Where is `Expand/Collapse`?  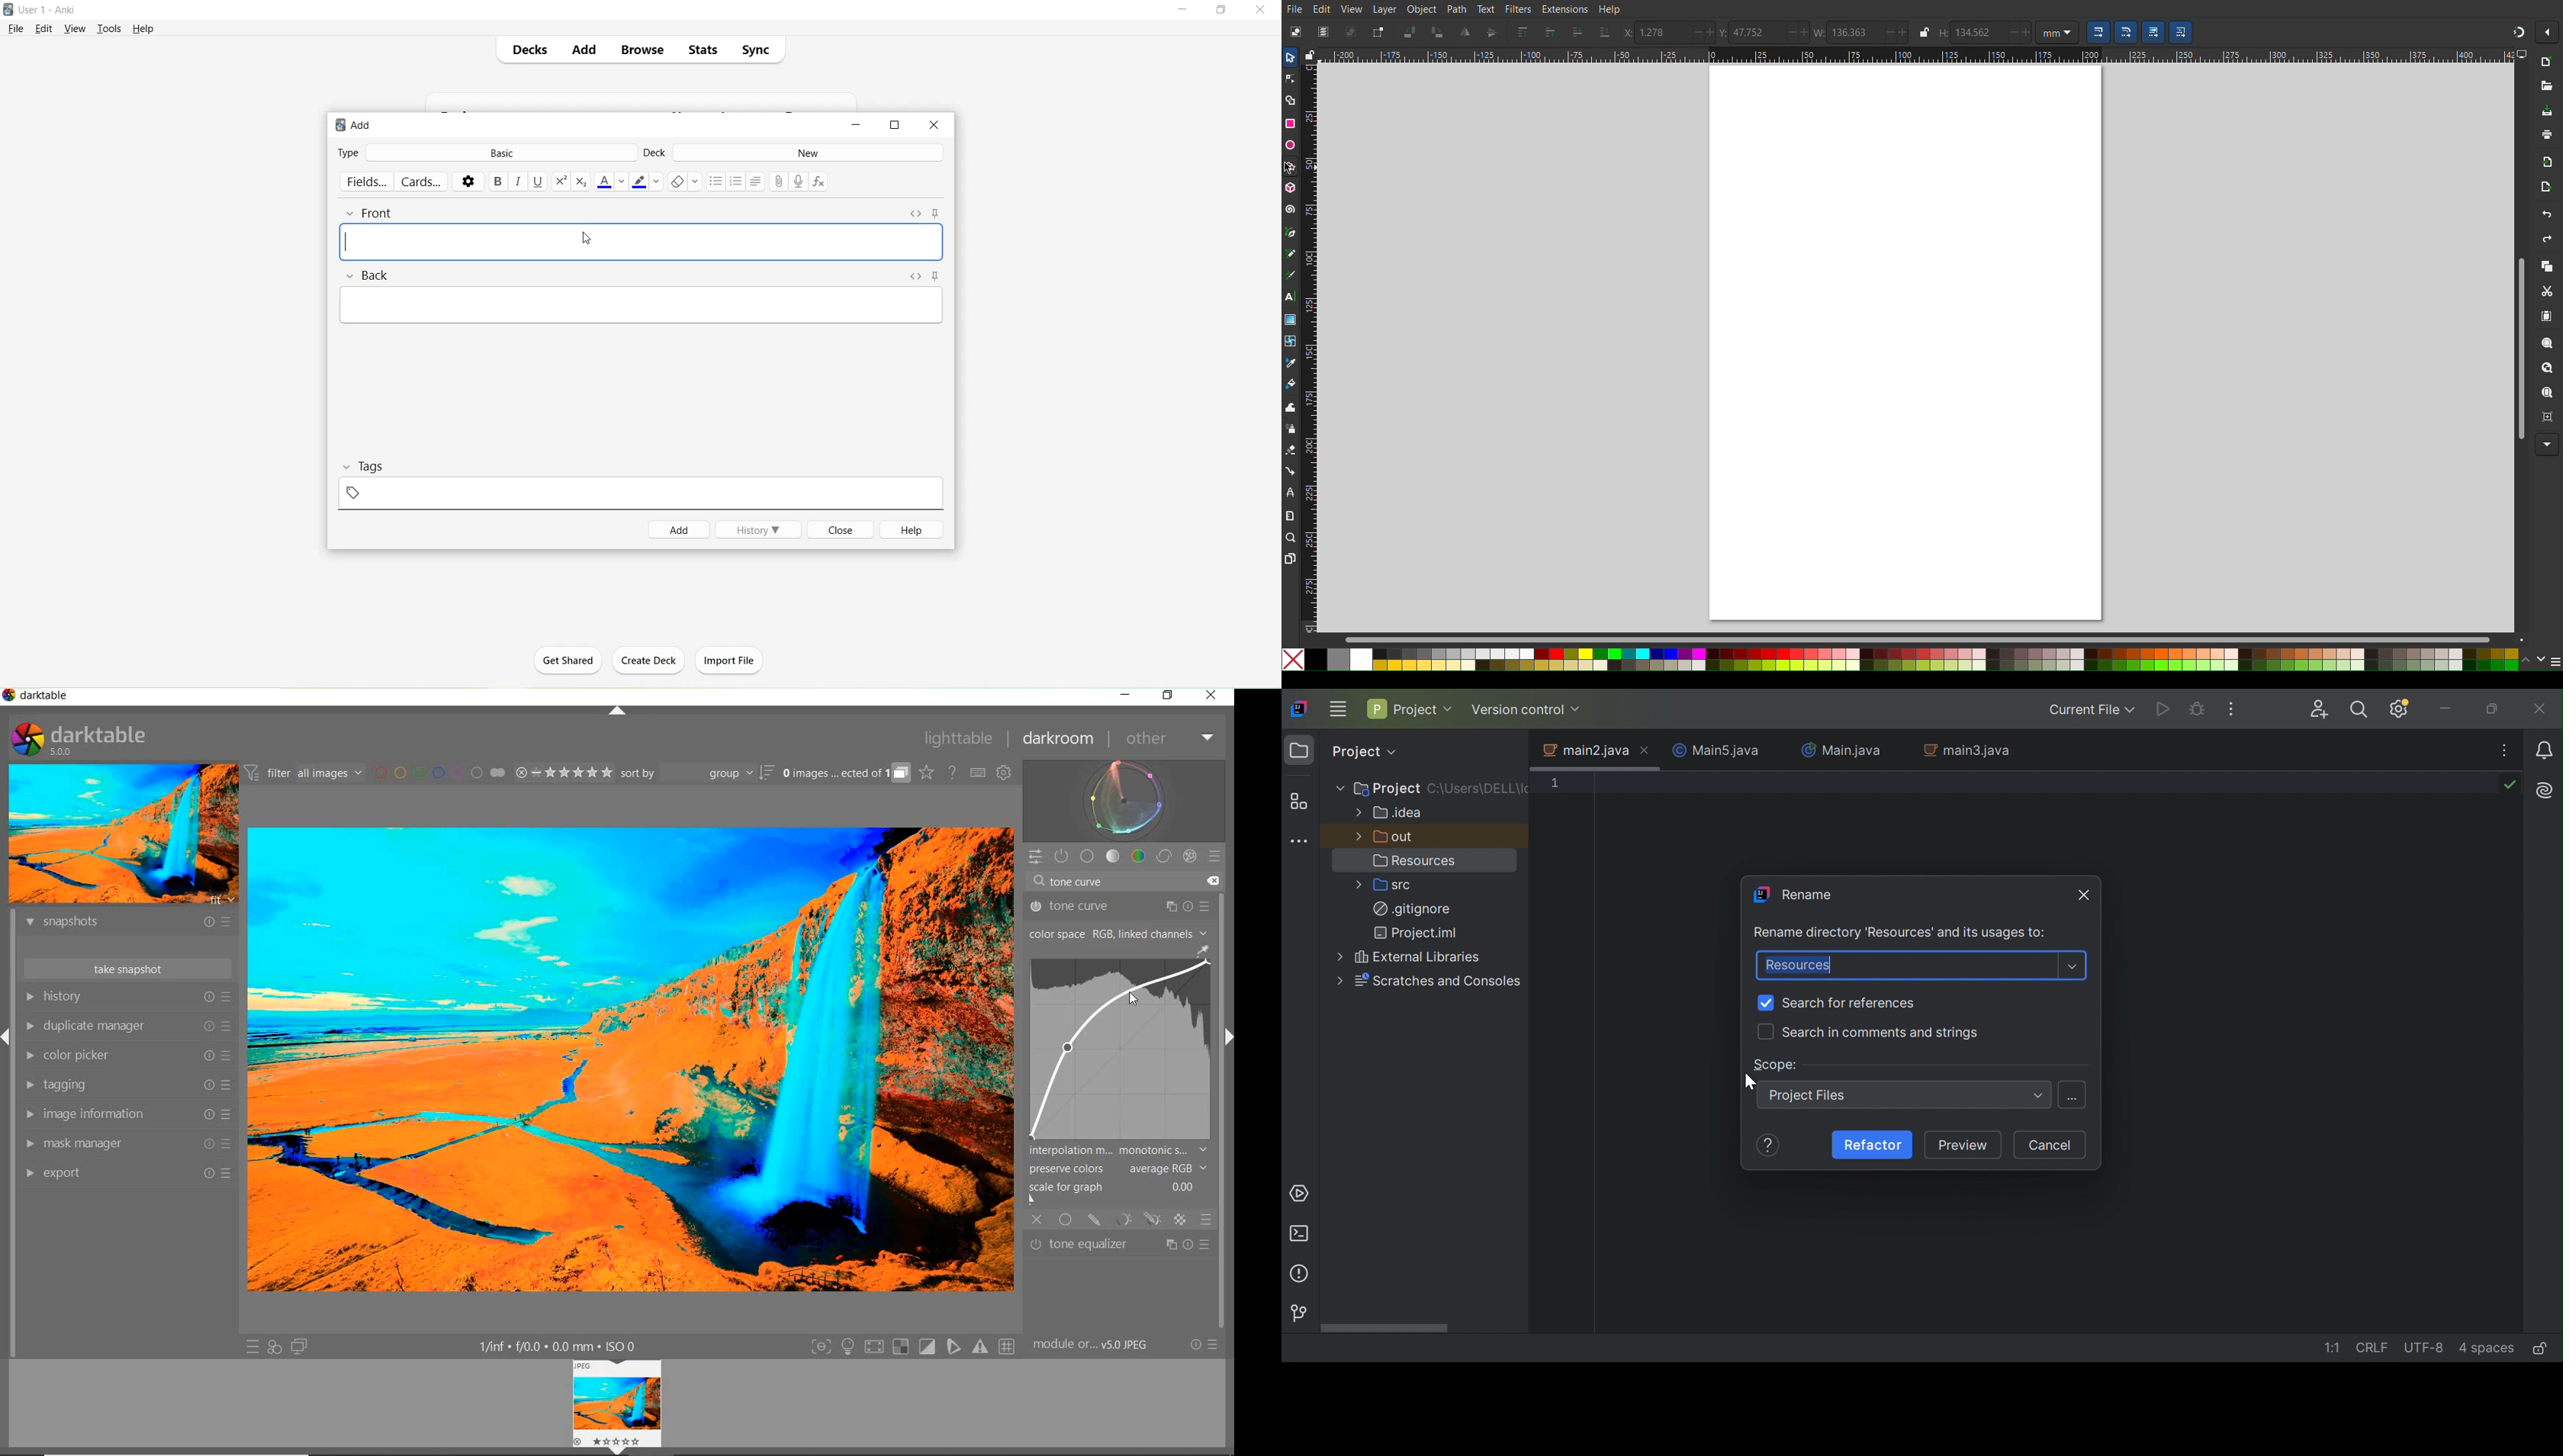
Expand/Collapse is located at coordinates (617, 1451).